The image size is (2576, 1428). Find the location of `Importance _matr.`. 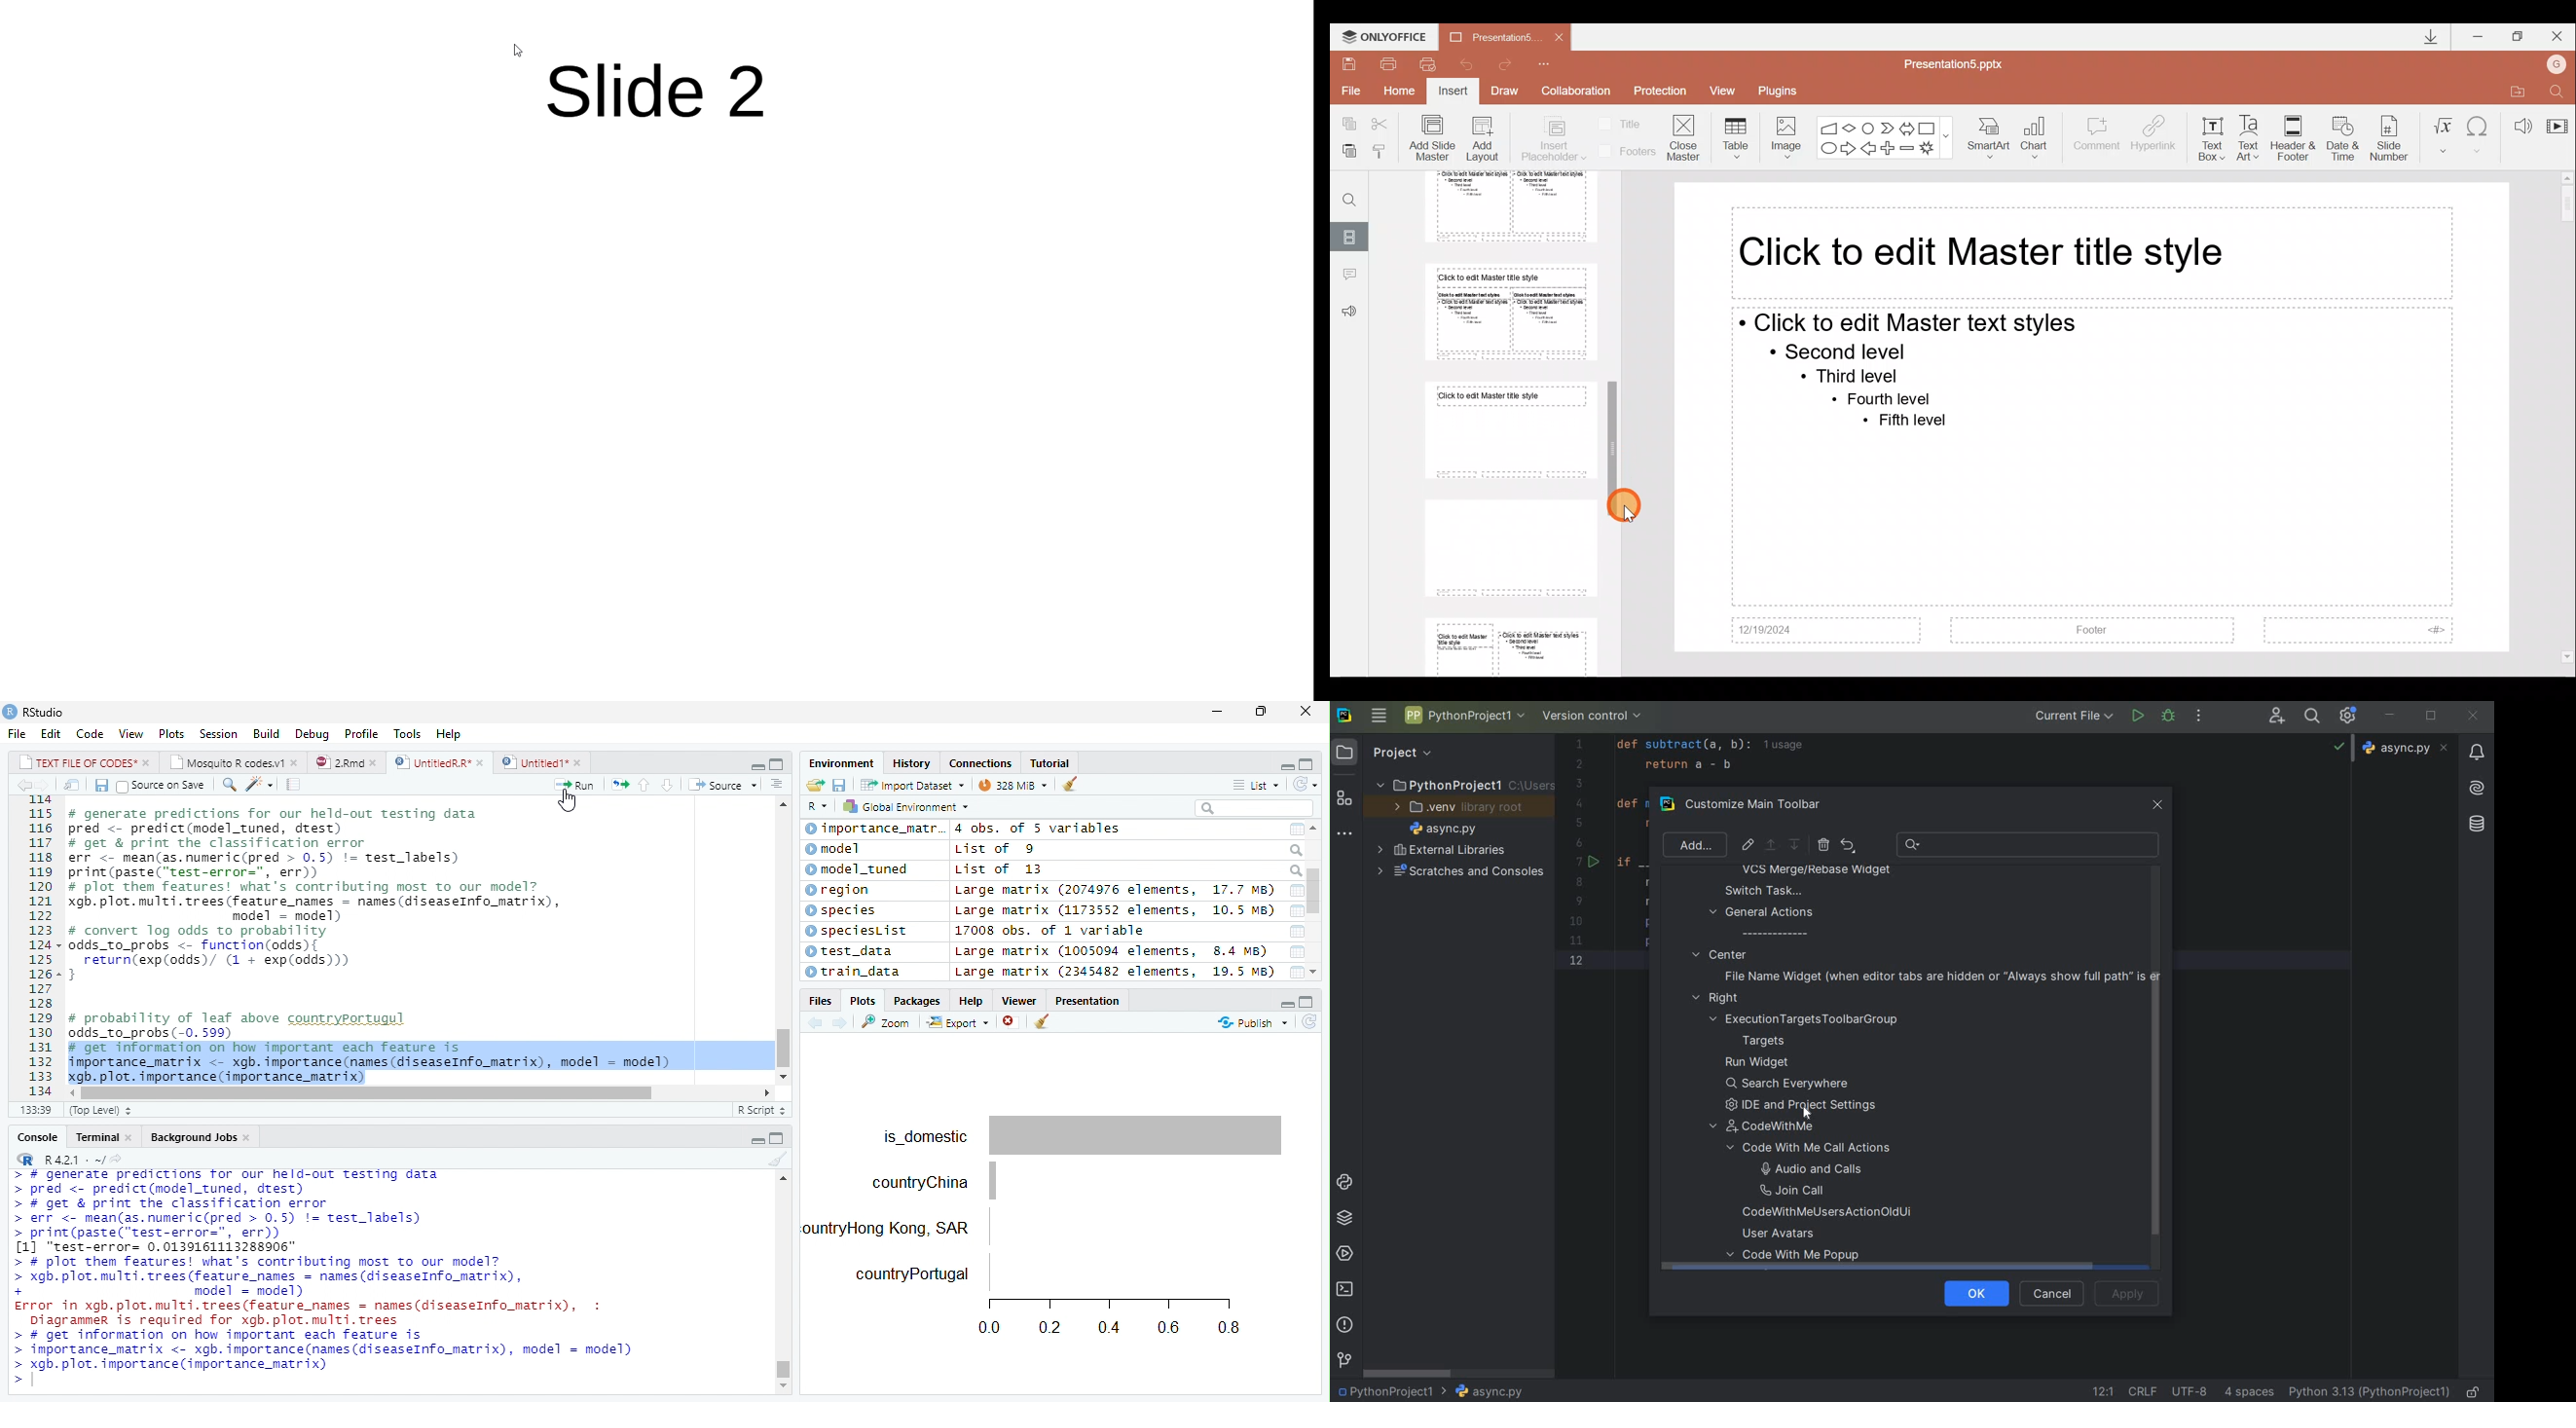

Importance _matr. is located at coordinates (873, 829).